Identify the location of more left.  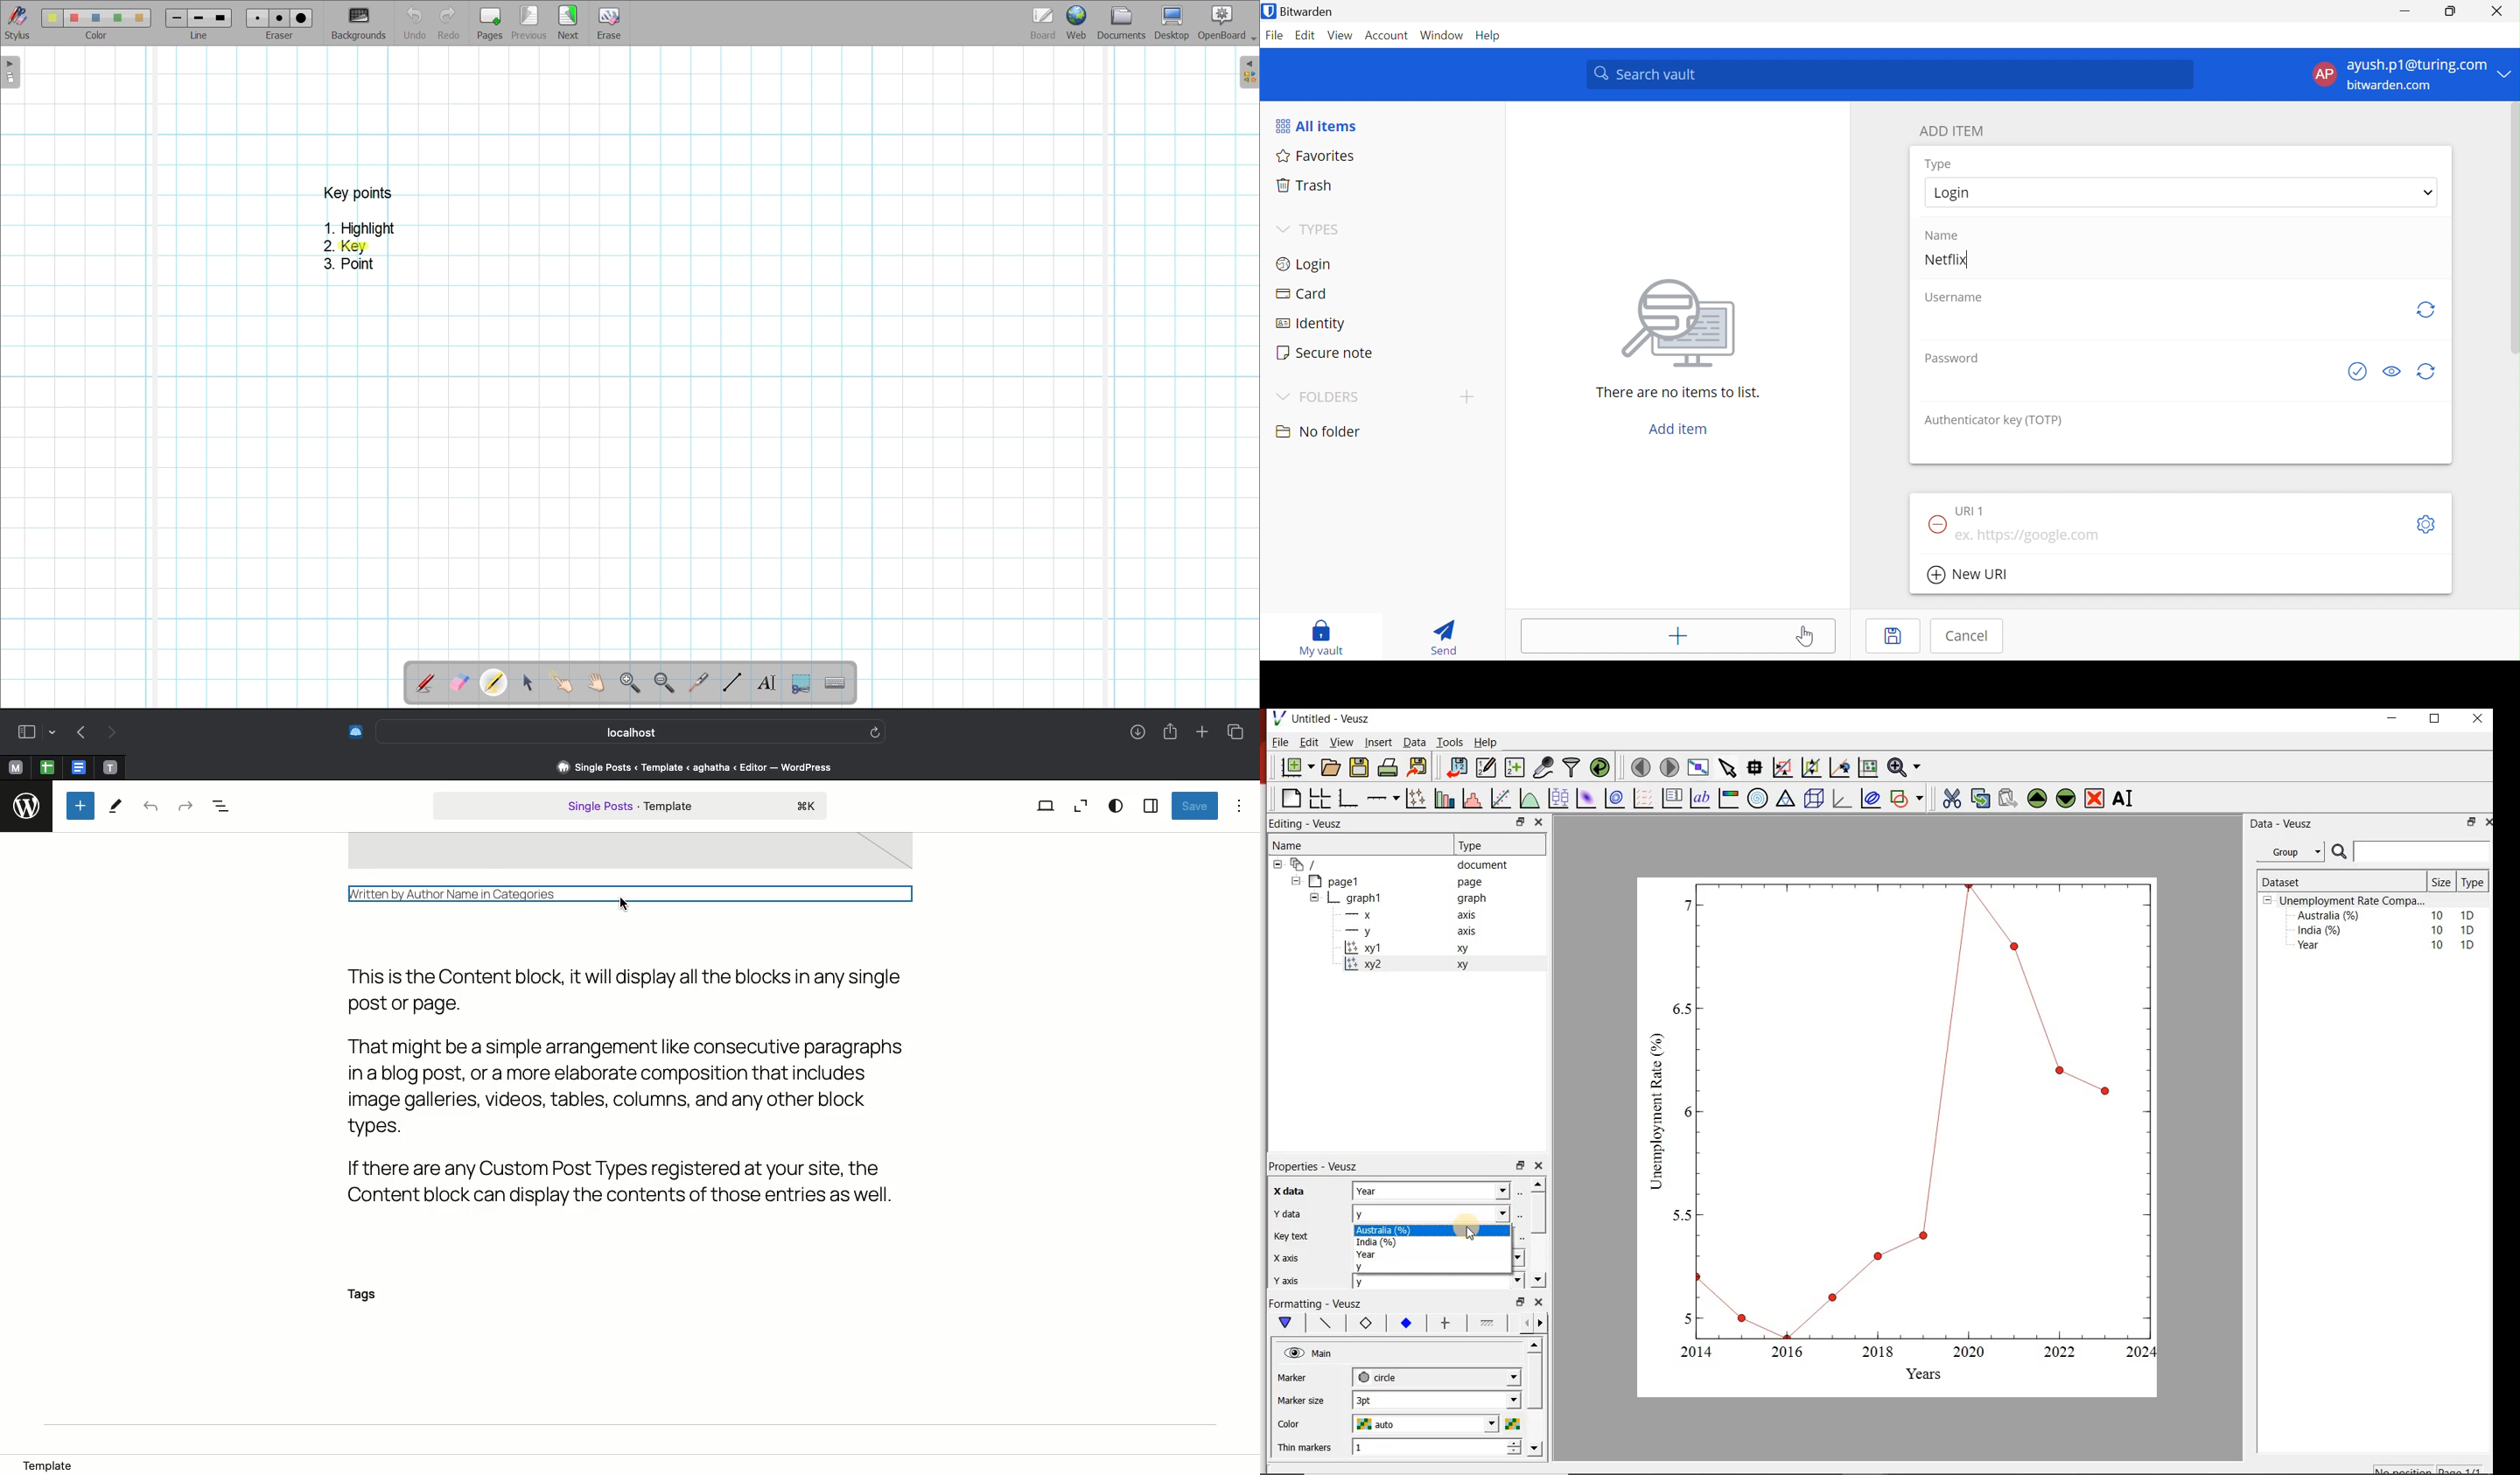
(1524, 1322).